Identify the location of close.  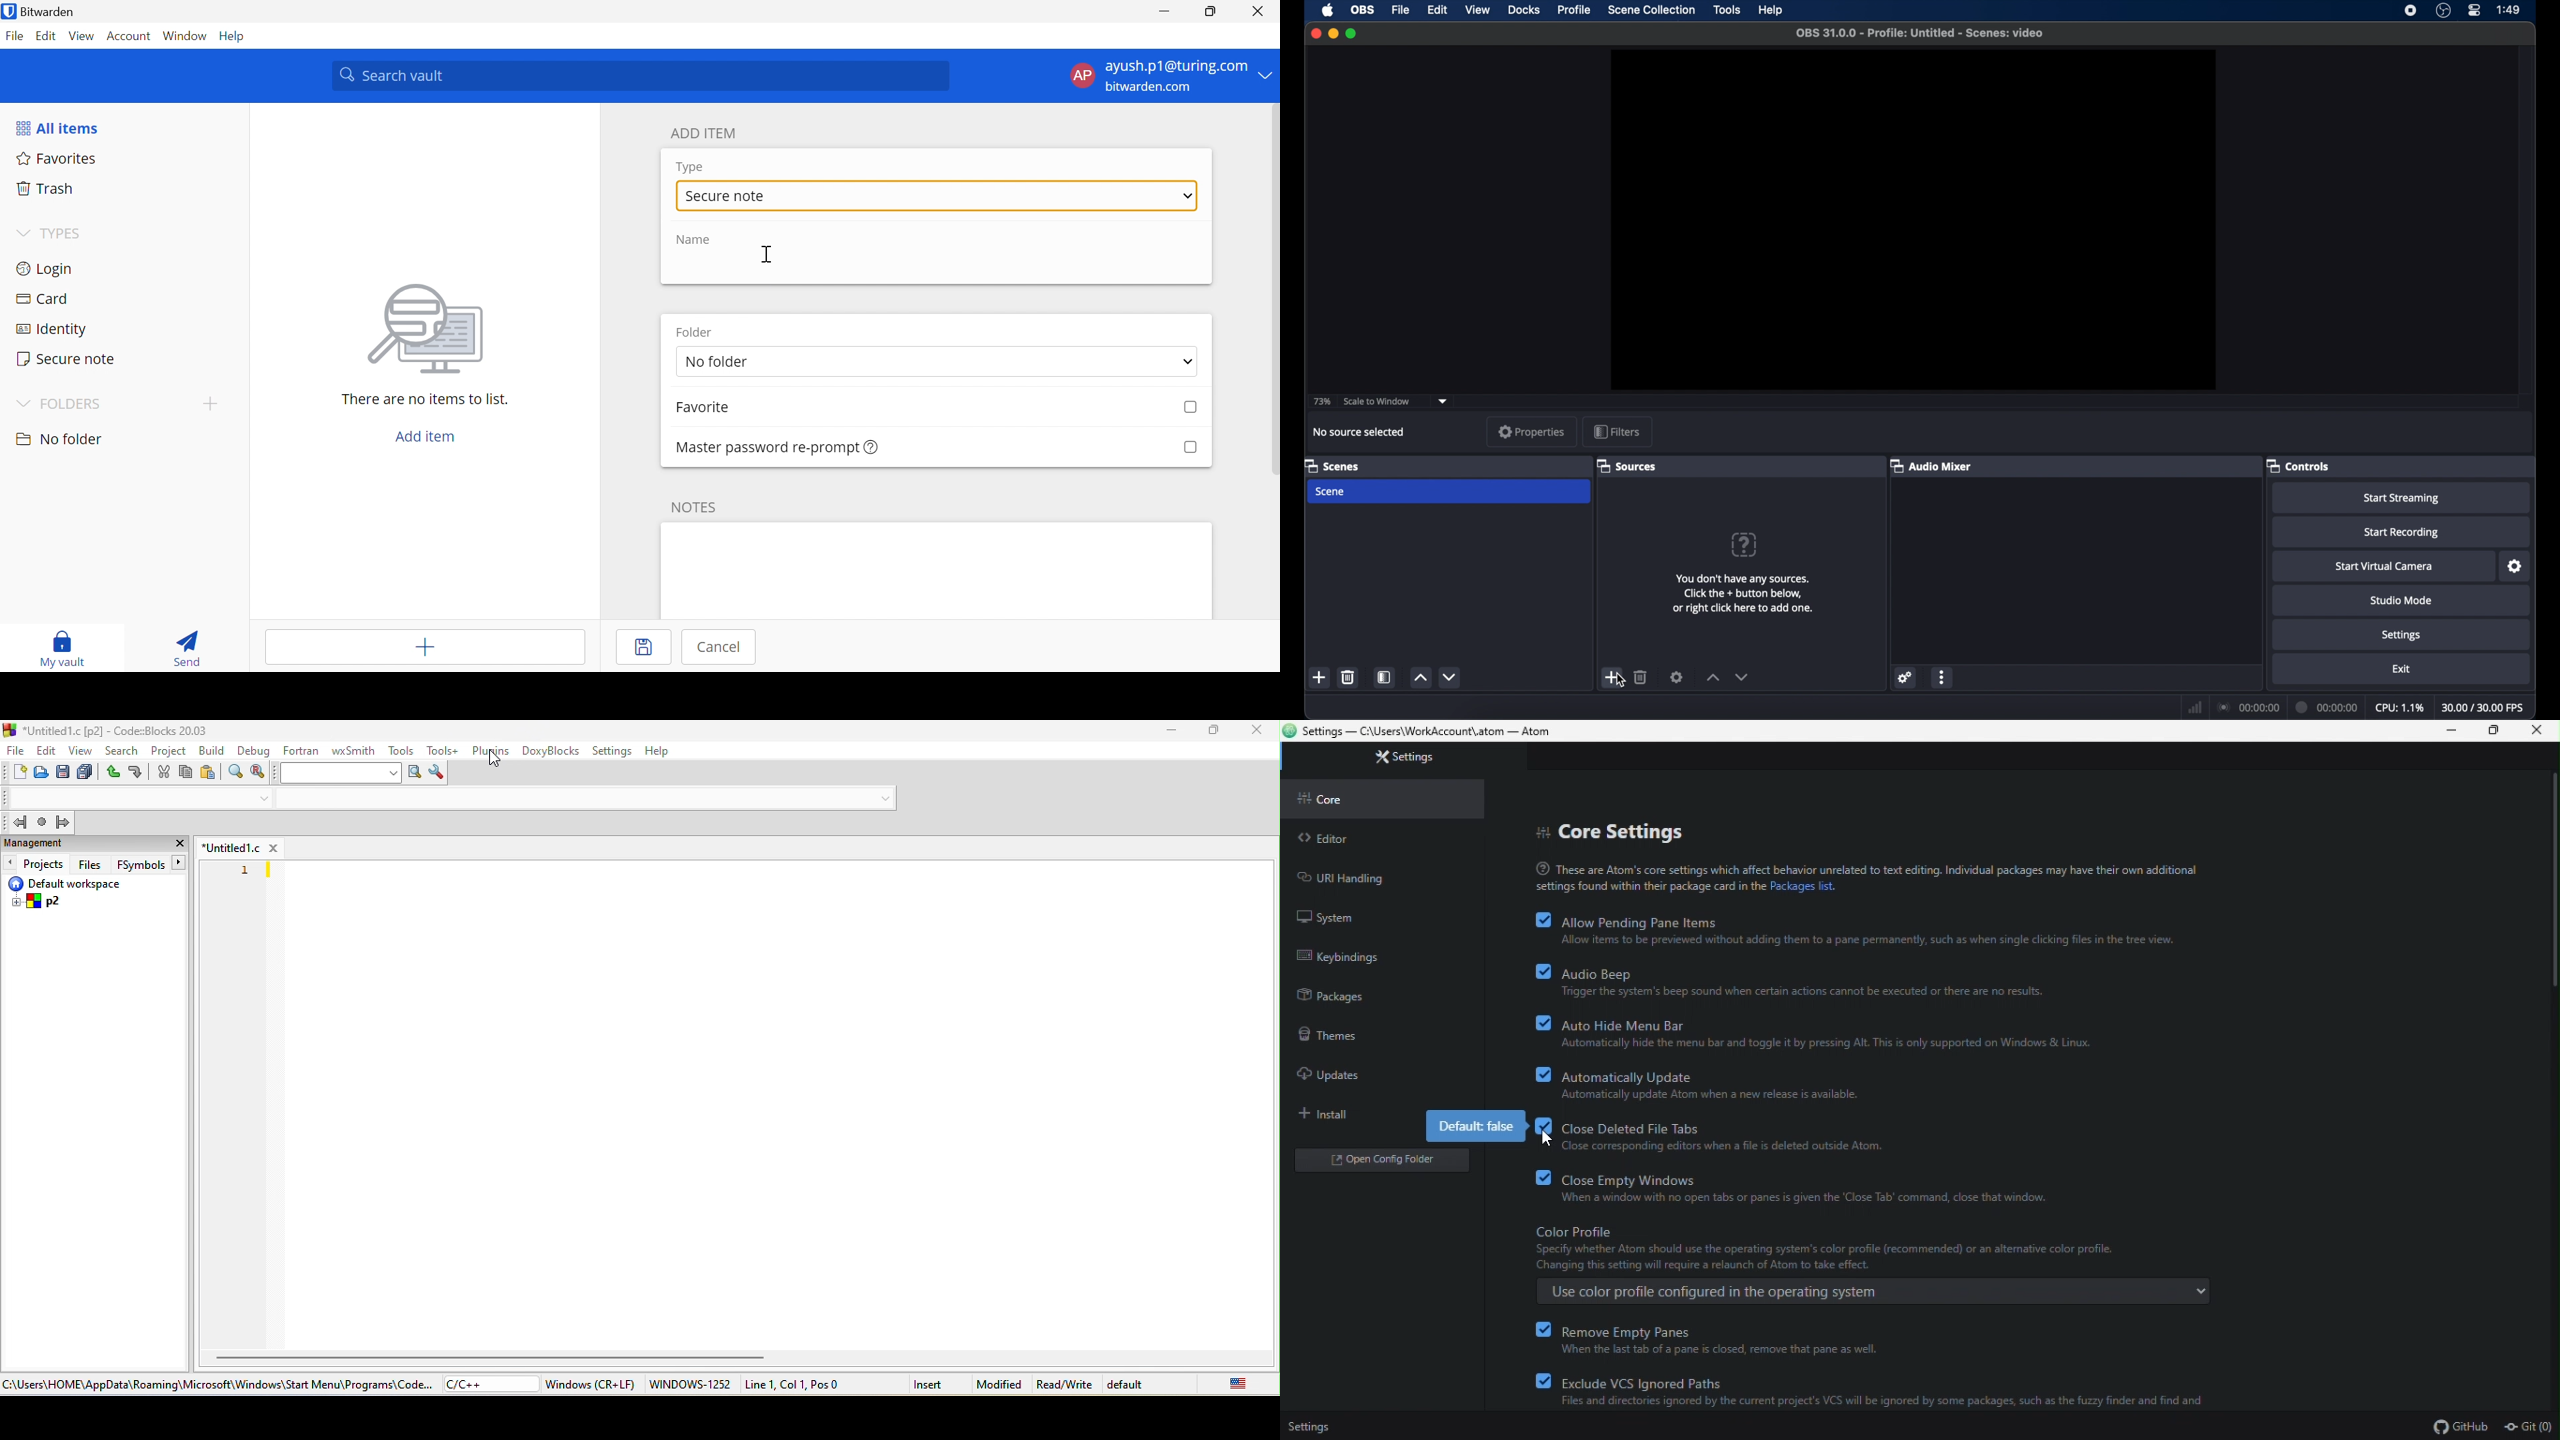
(2540, 732).